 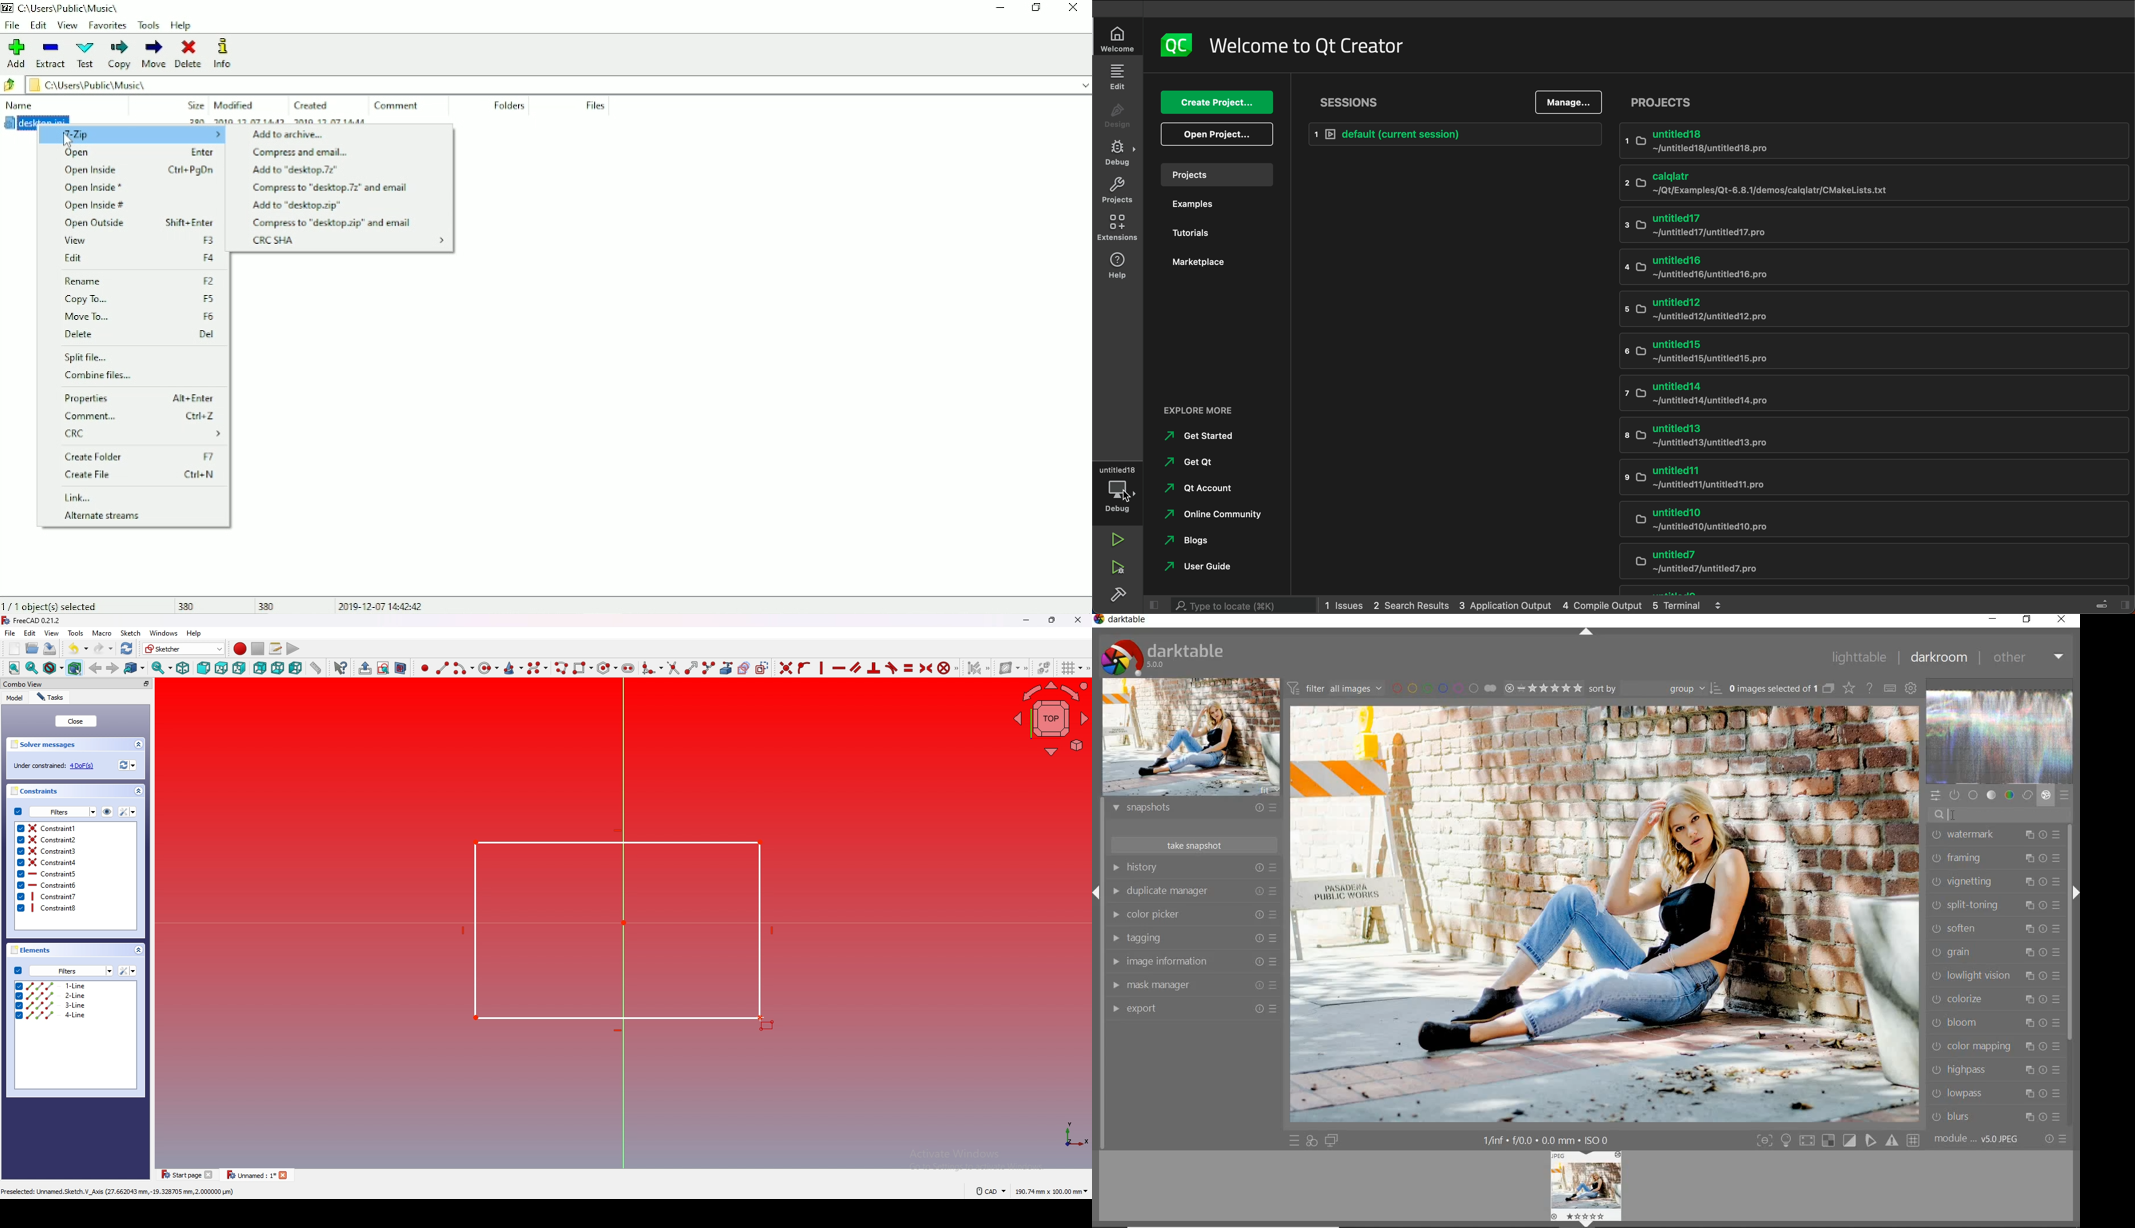 What do you see at coordinates (75, 907) in the screenshot?
I see `constraint 8` at bounding box center [75, 907].